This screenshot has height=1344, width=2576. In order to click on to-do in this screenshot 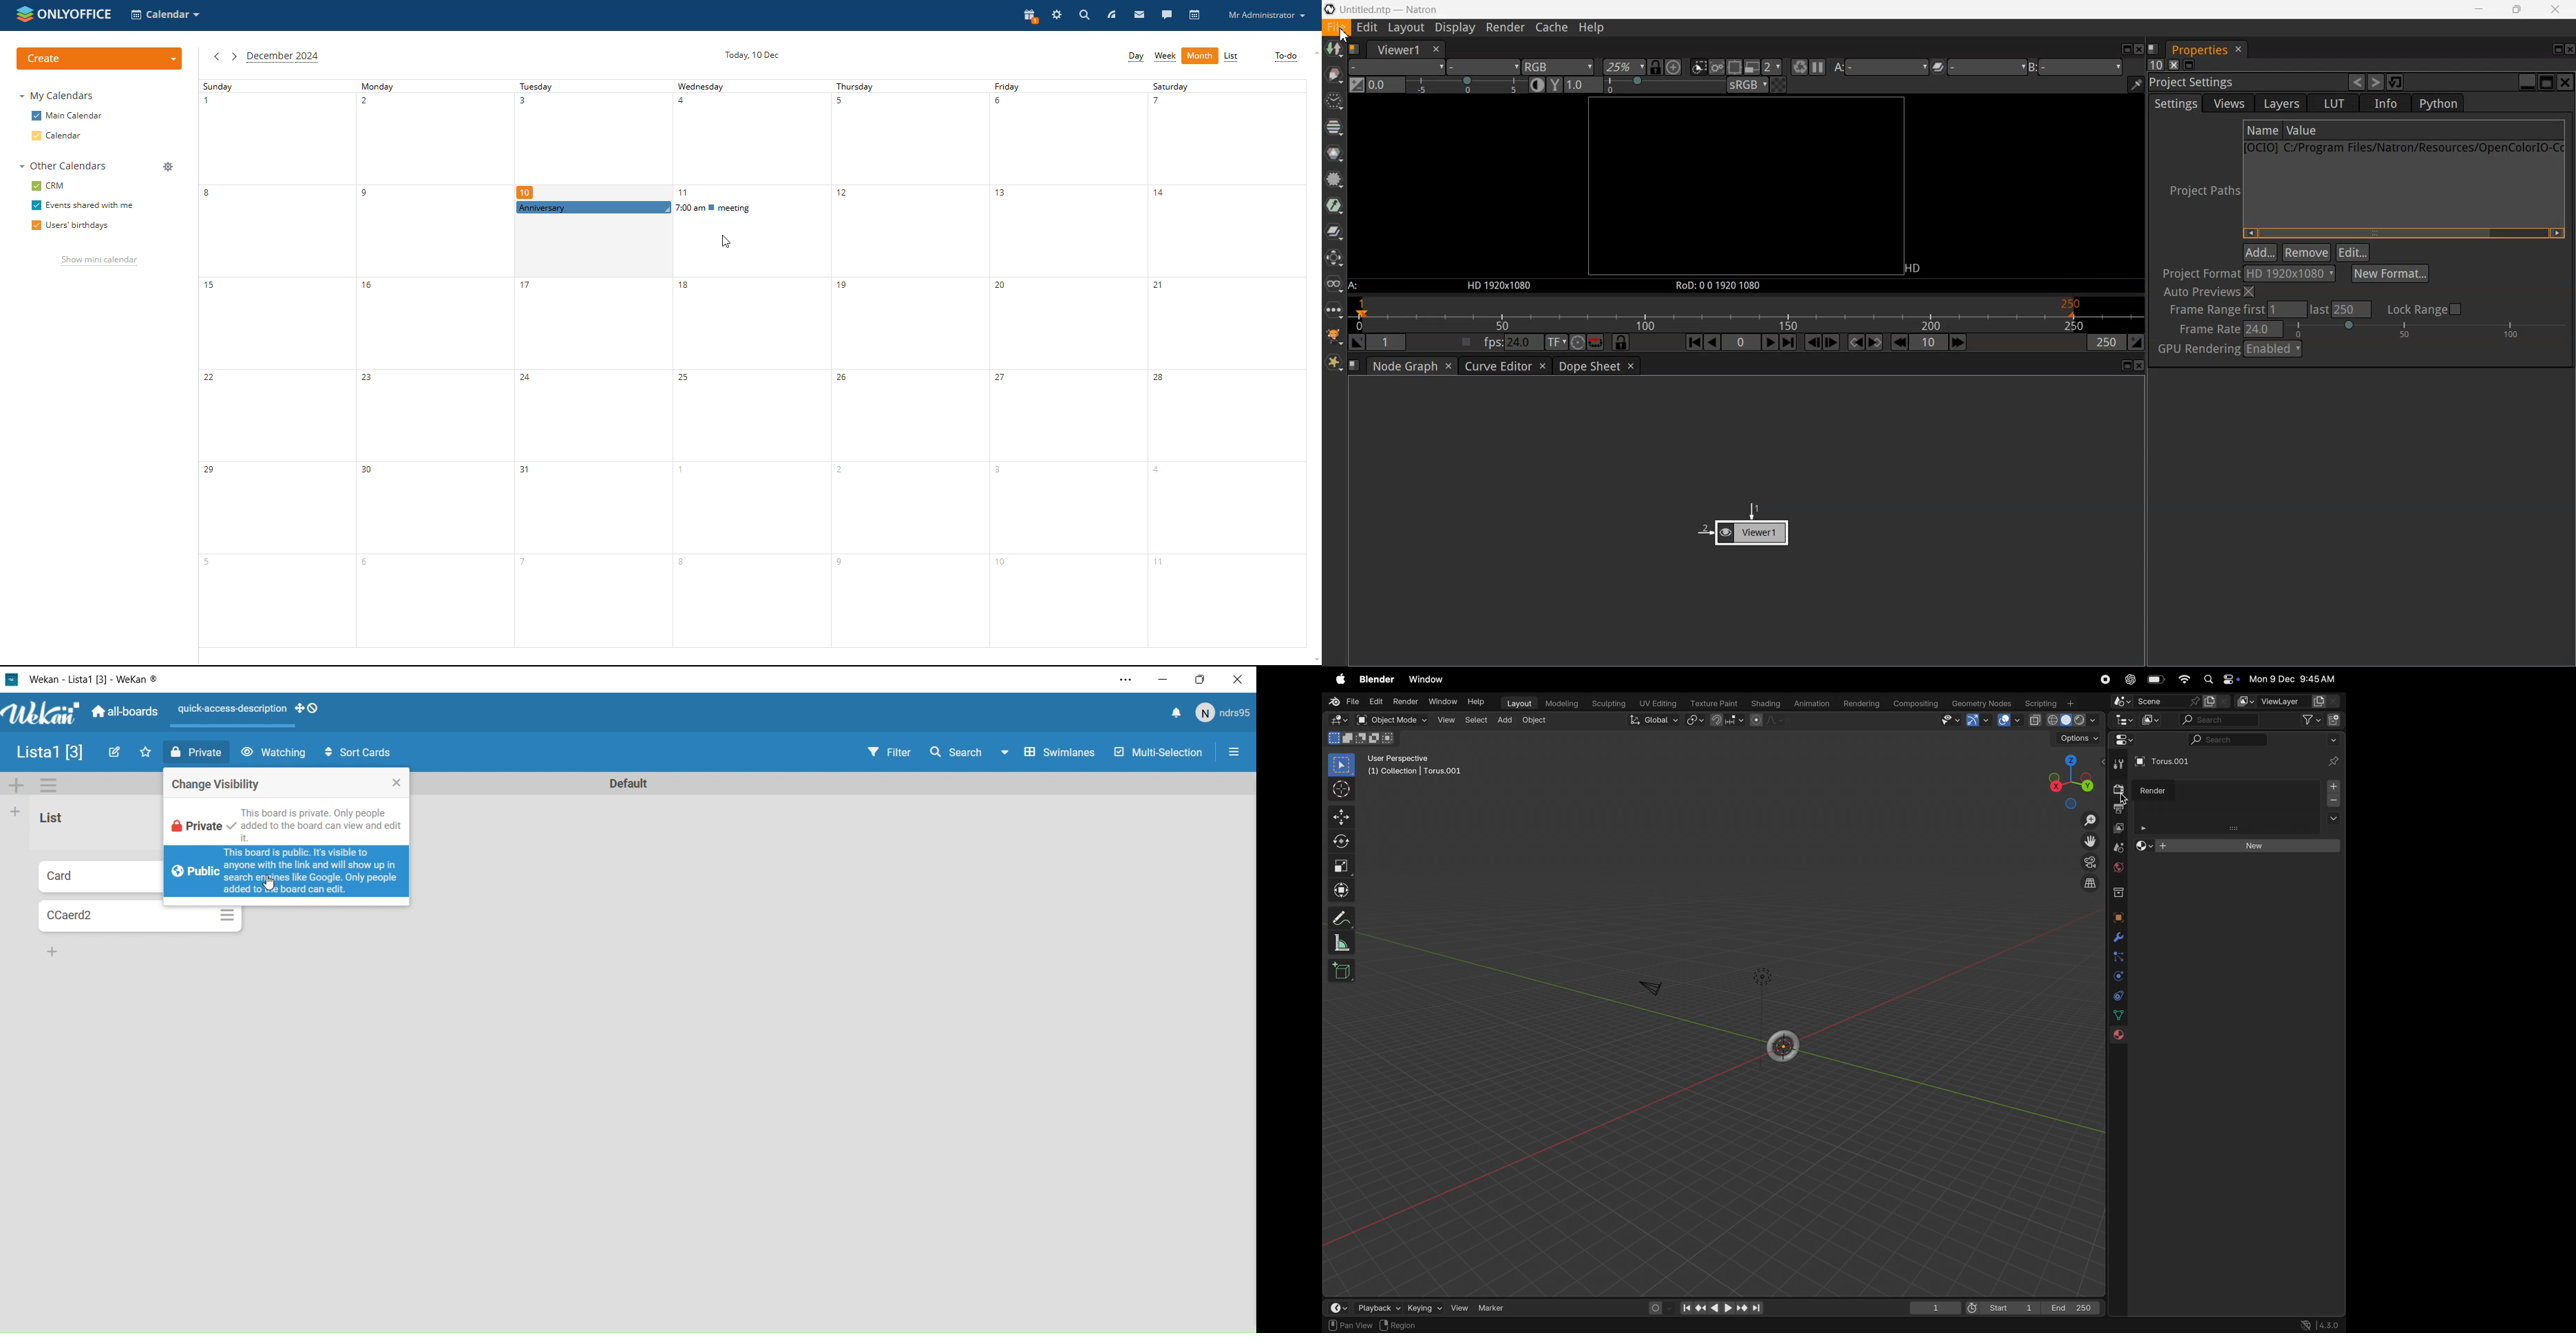, I will do `click(1285, 57)`.